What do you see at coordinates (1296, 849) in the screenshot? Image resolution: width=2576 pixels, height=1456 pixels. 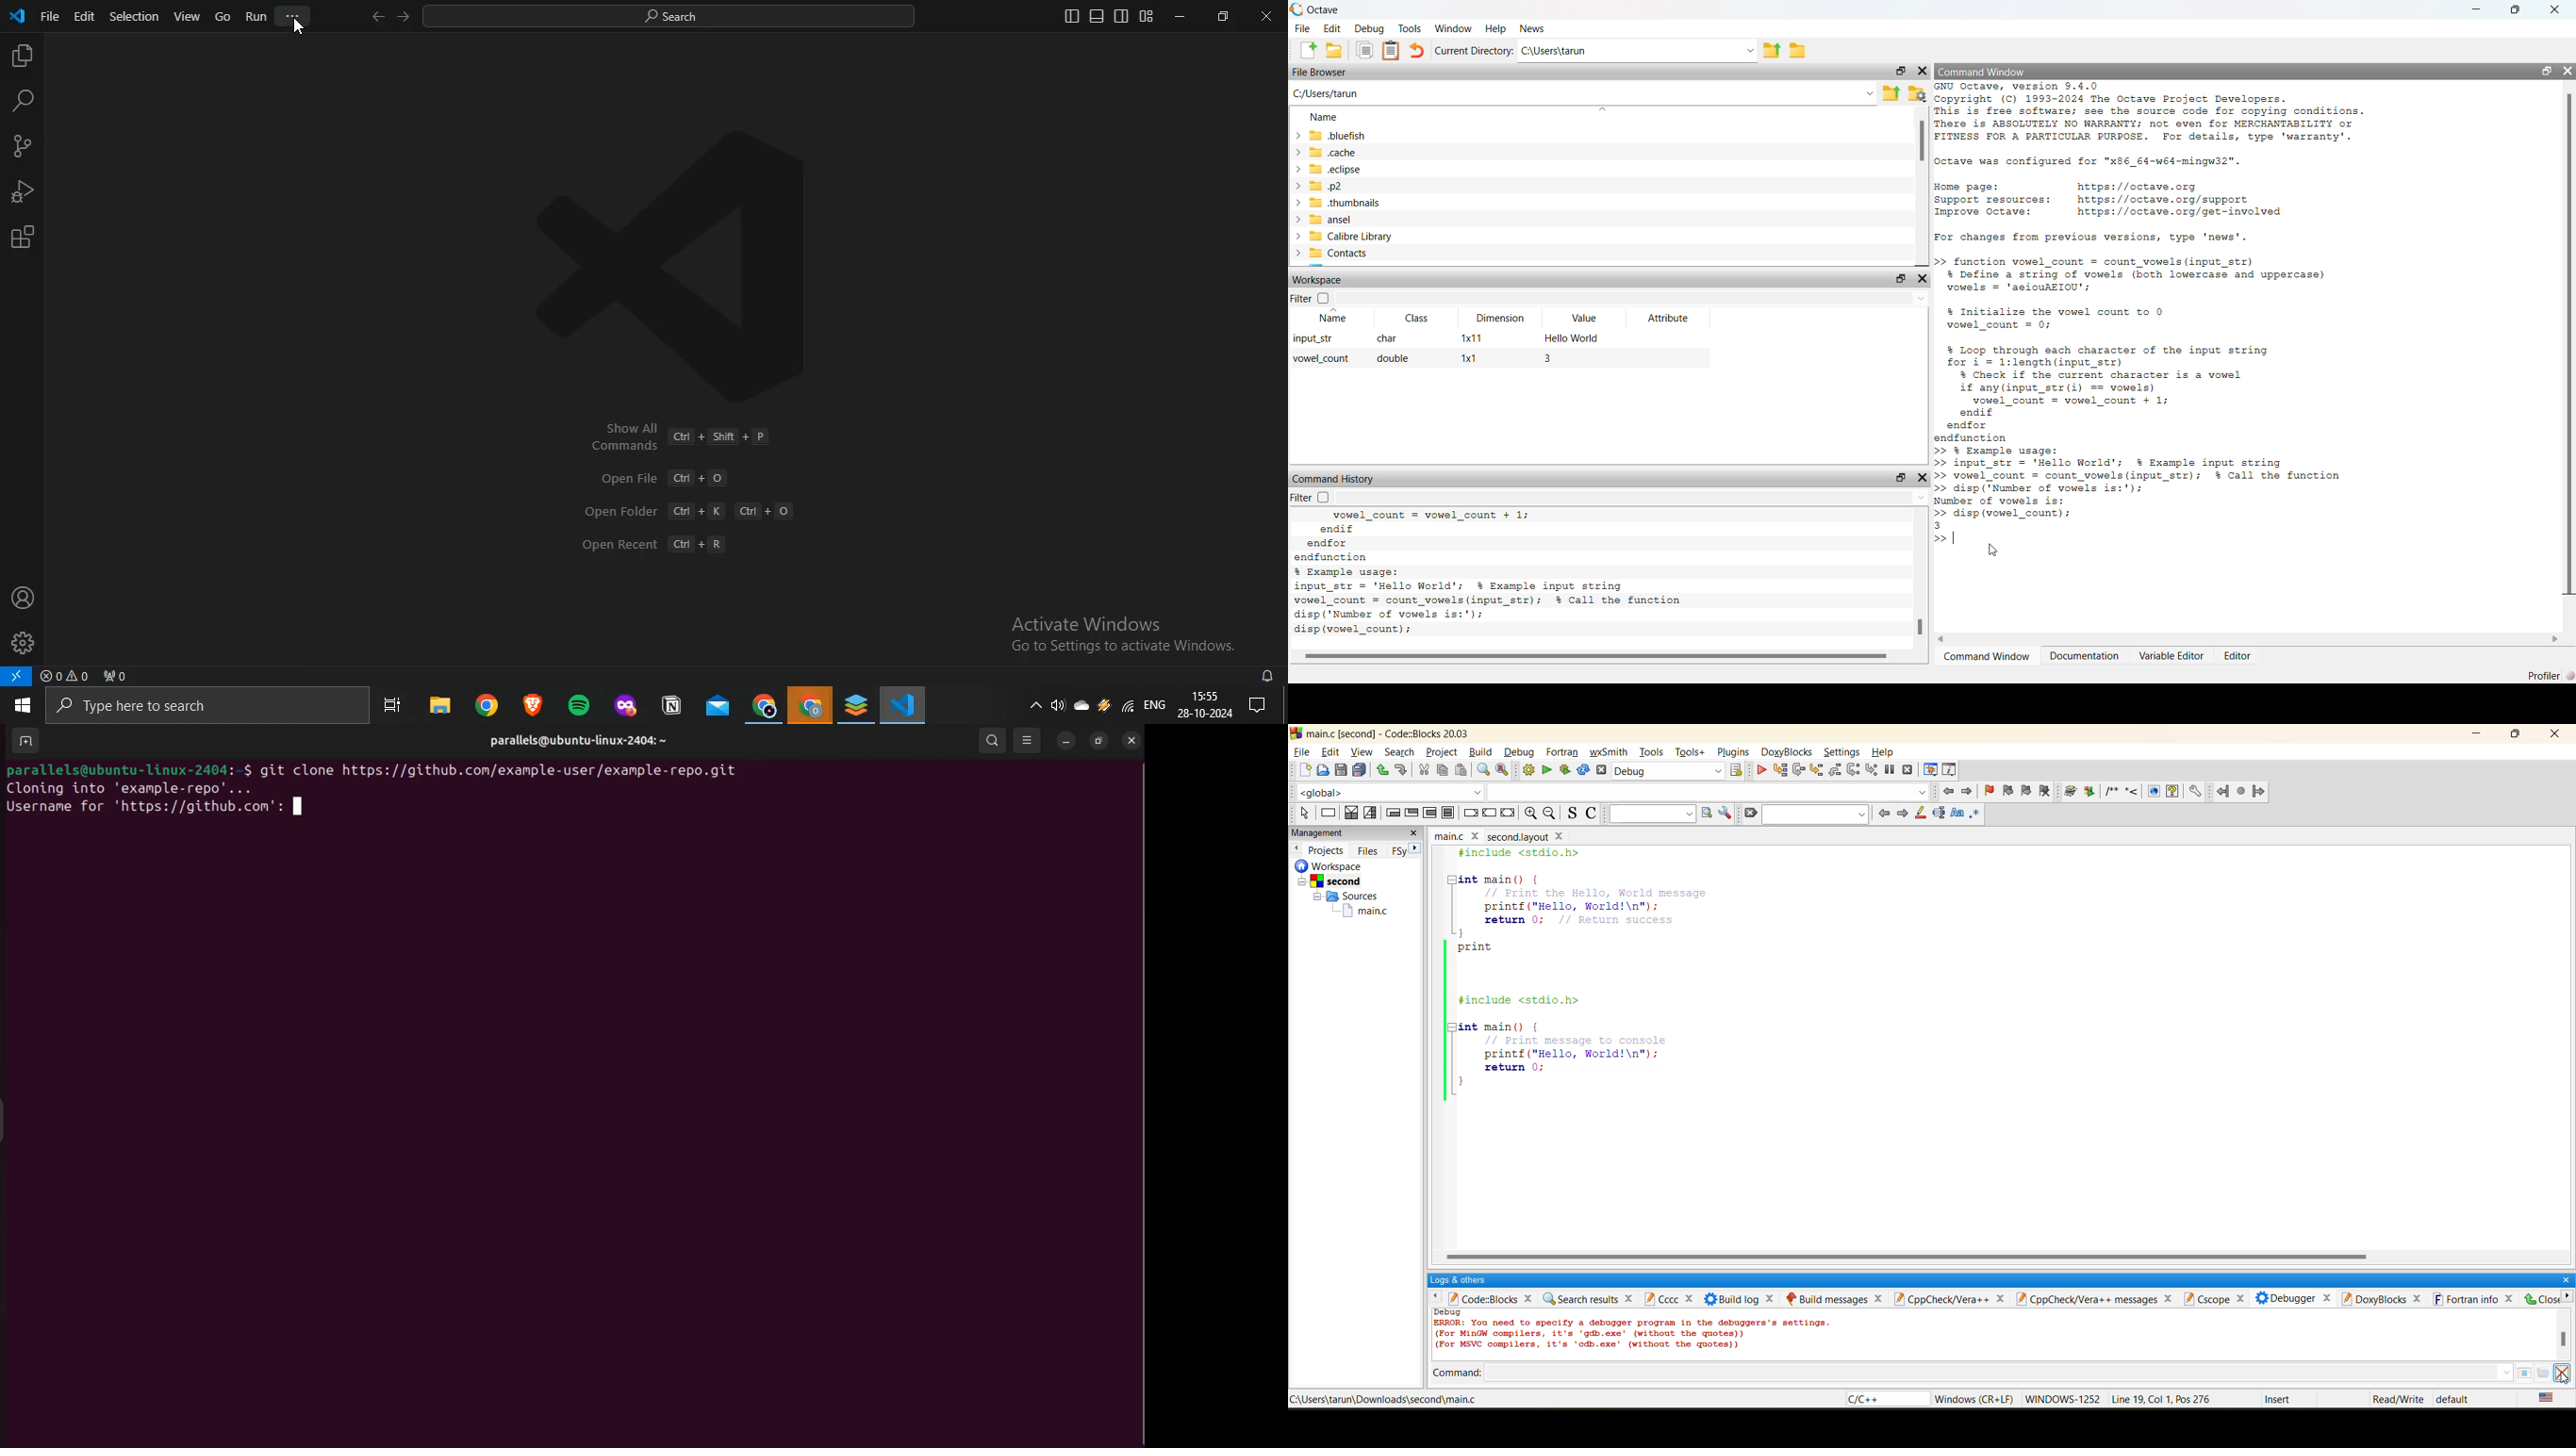 I see `previous` at bounding box center [1296, 849].